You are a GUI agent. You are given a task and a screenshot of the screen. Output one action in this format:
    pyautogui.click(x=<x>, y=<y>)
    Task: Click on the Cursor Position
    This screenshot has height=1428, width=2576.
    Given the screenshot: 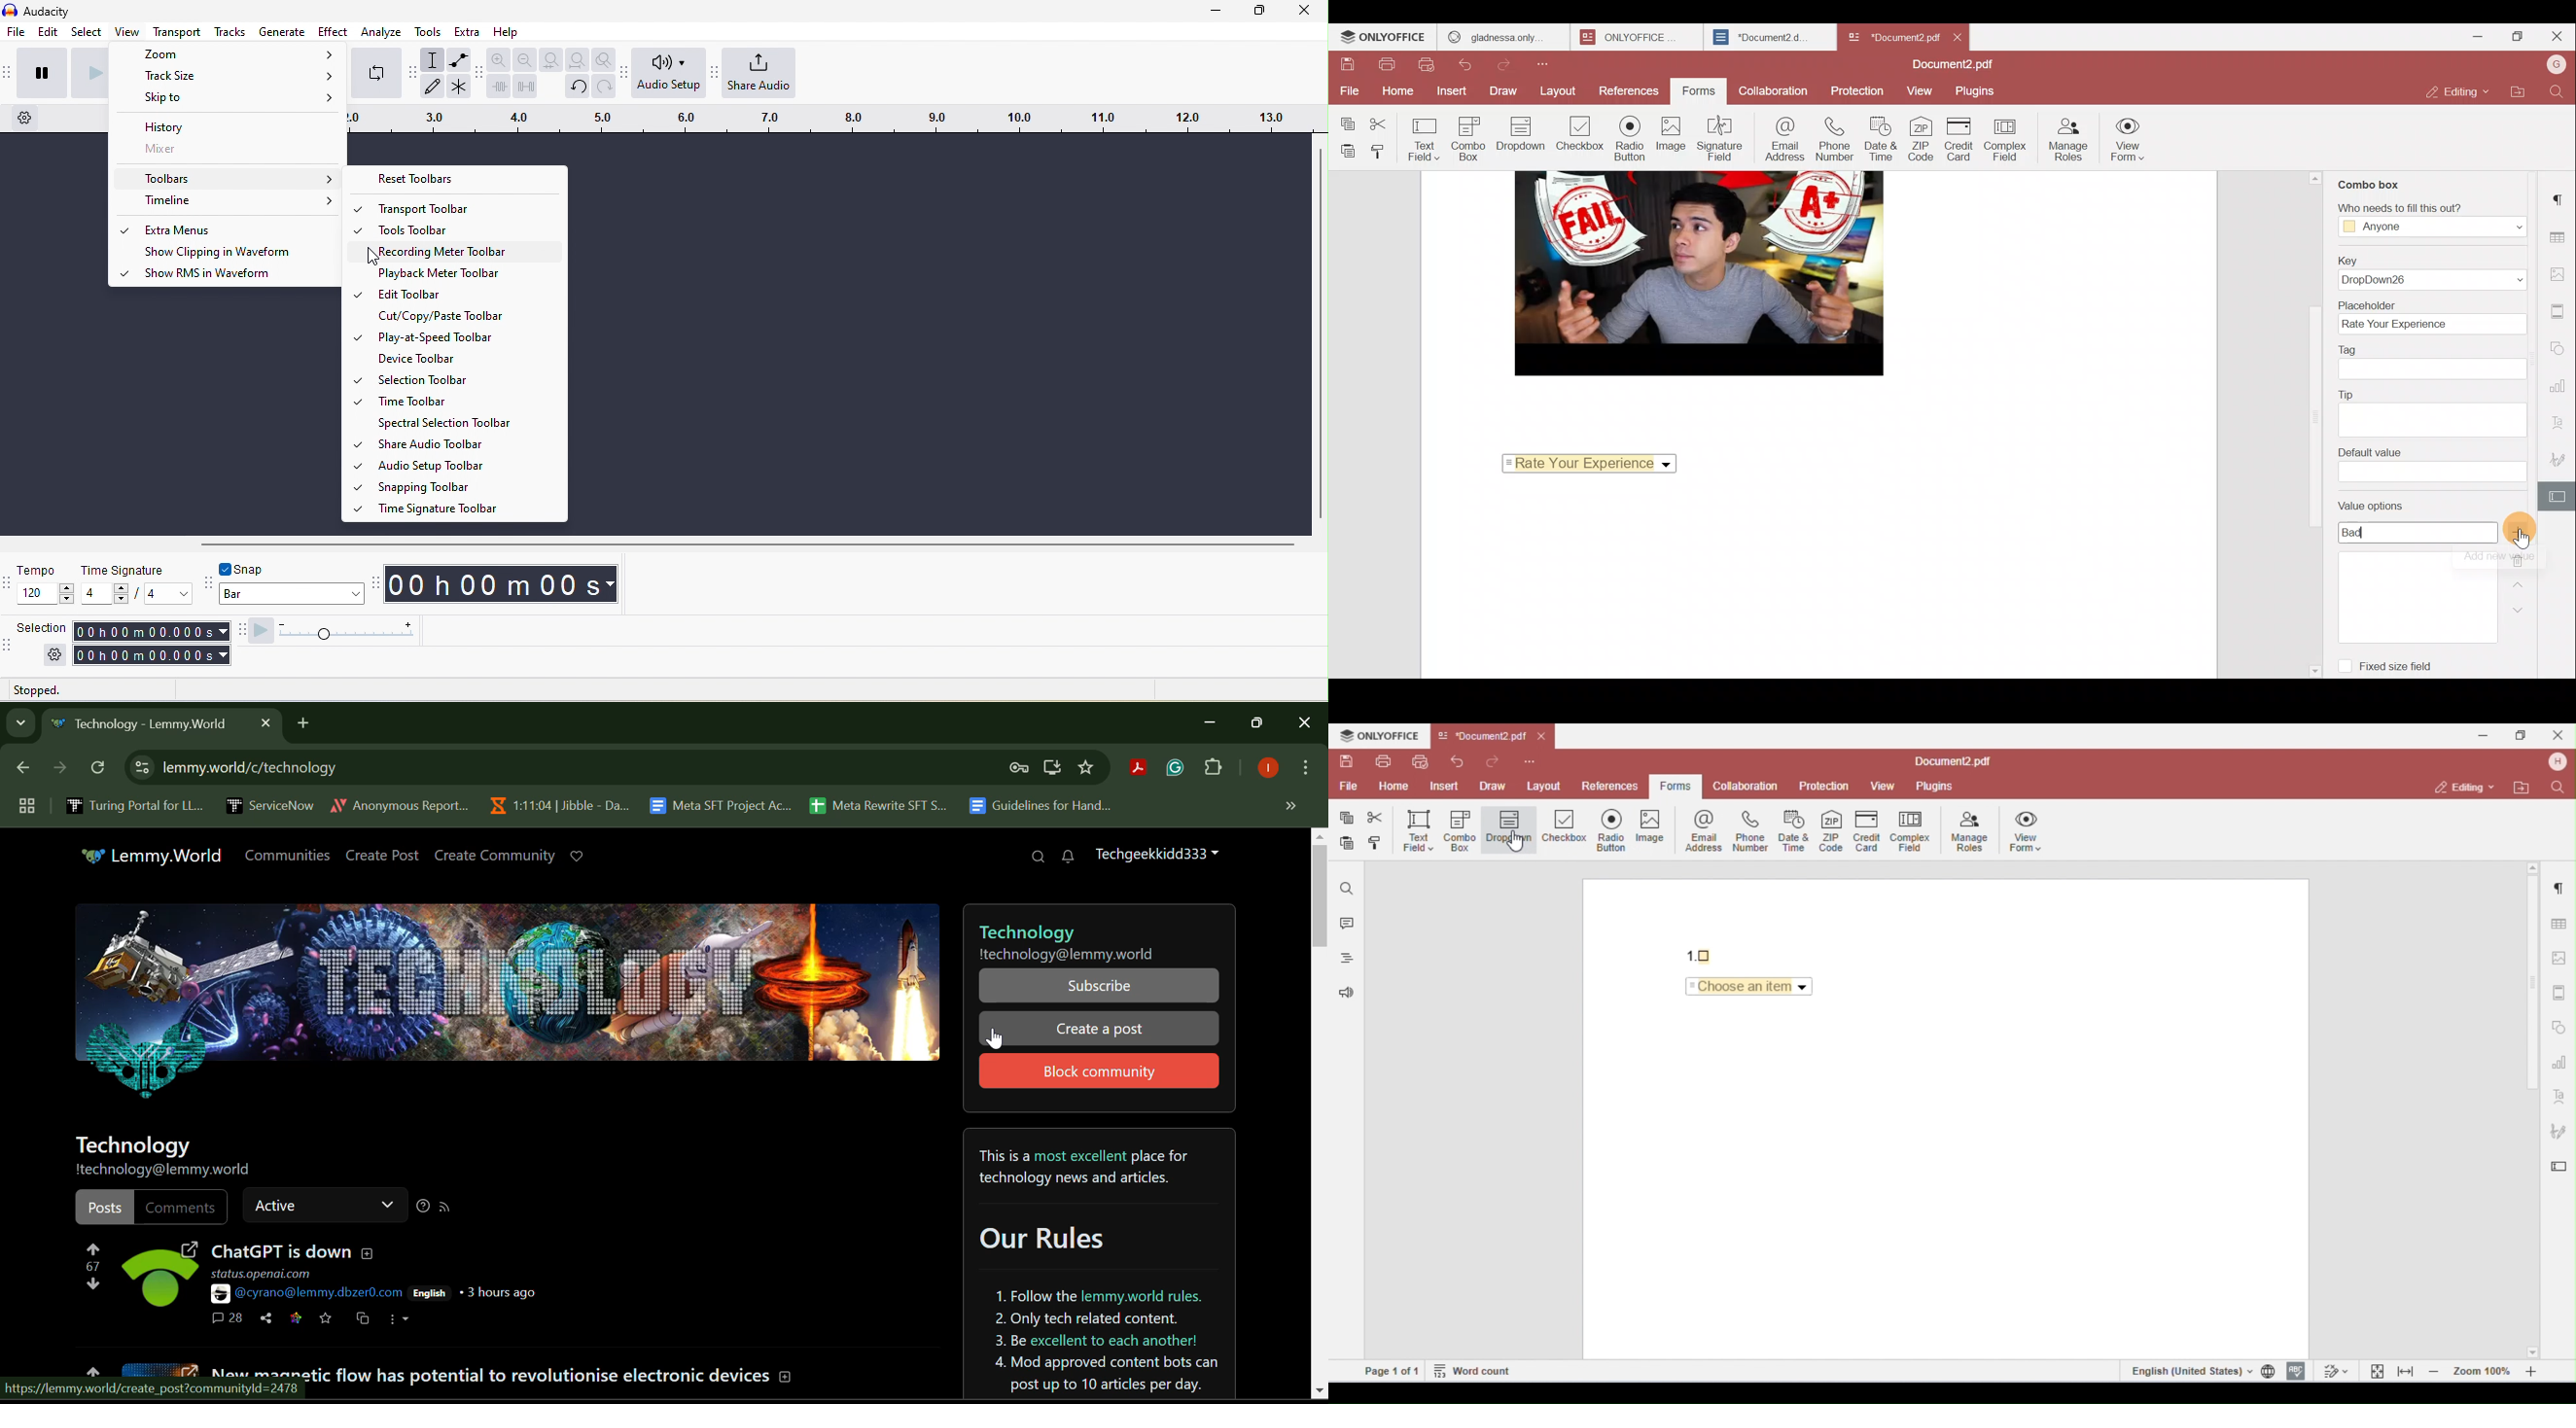 What is the action you would take?
    pyautogui.click(x=996, y=1038)
    